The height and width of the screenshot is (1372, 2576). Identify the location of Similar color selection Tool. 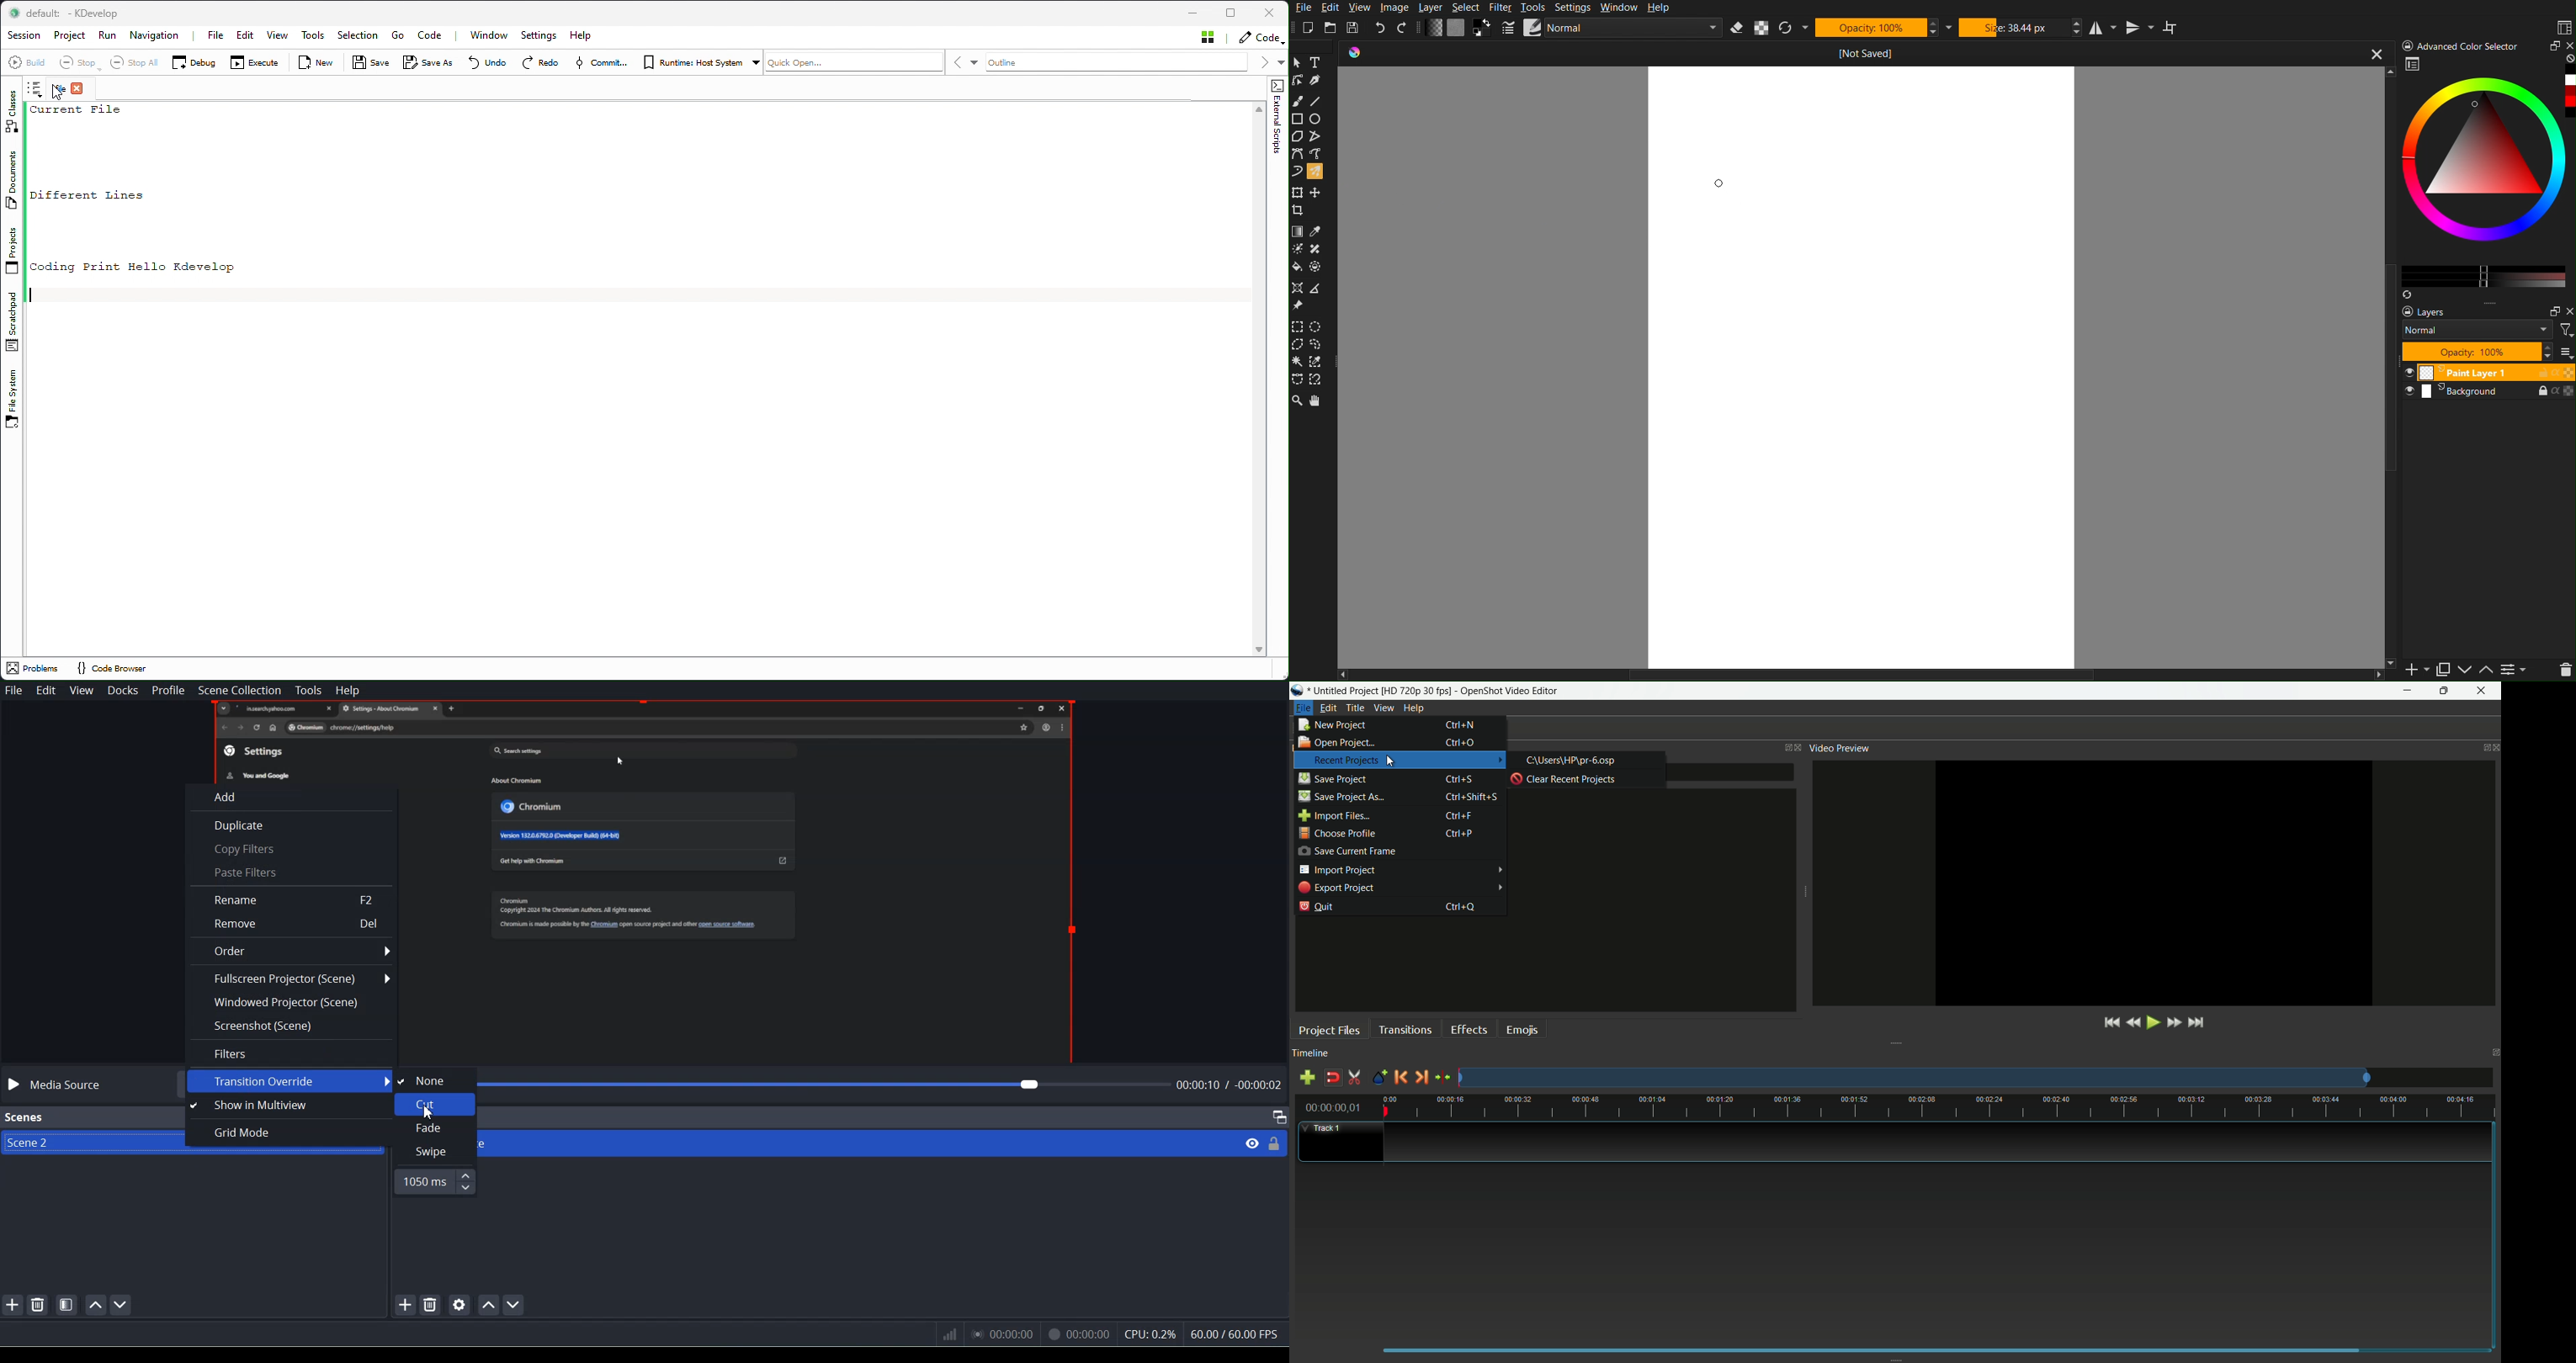
(1321, 362).